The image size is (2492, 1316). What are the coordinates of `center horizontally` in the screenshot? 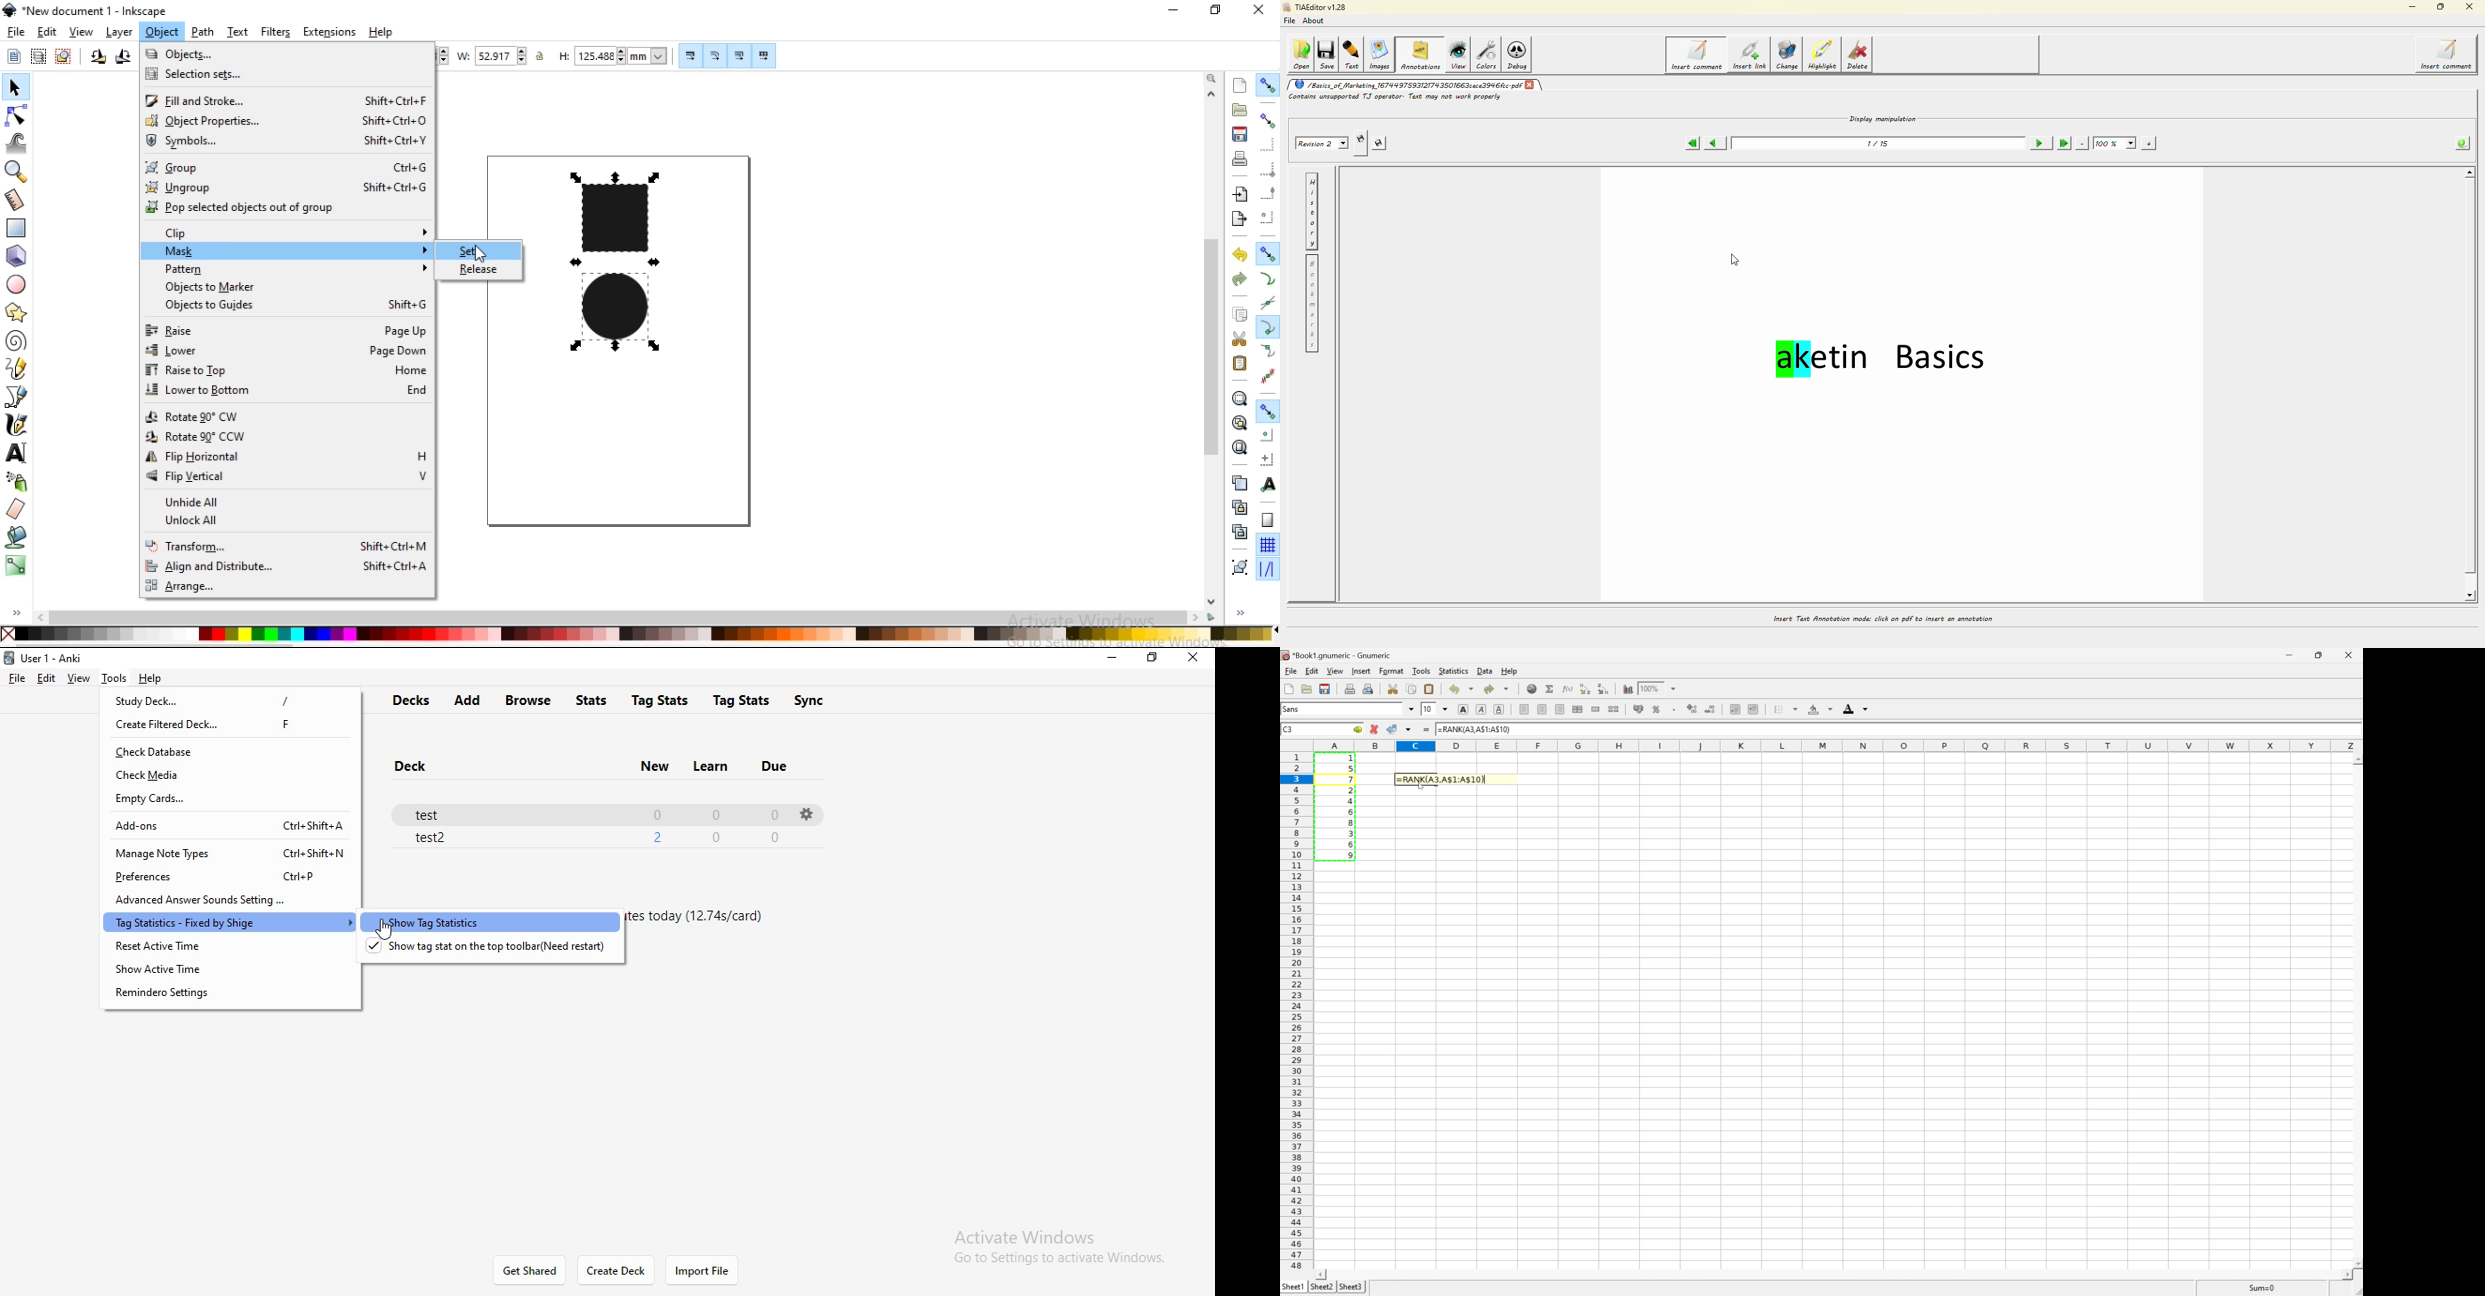 It's located at (1579, 709).